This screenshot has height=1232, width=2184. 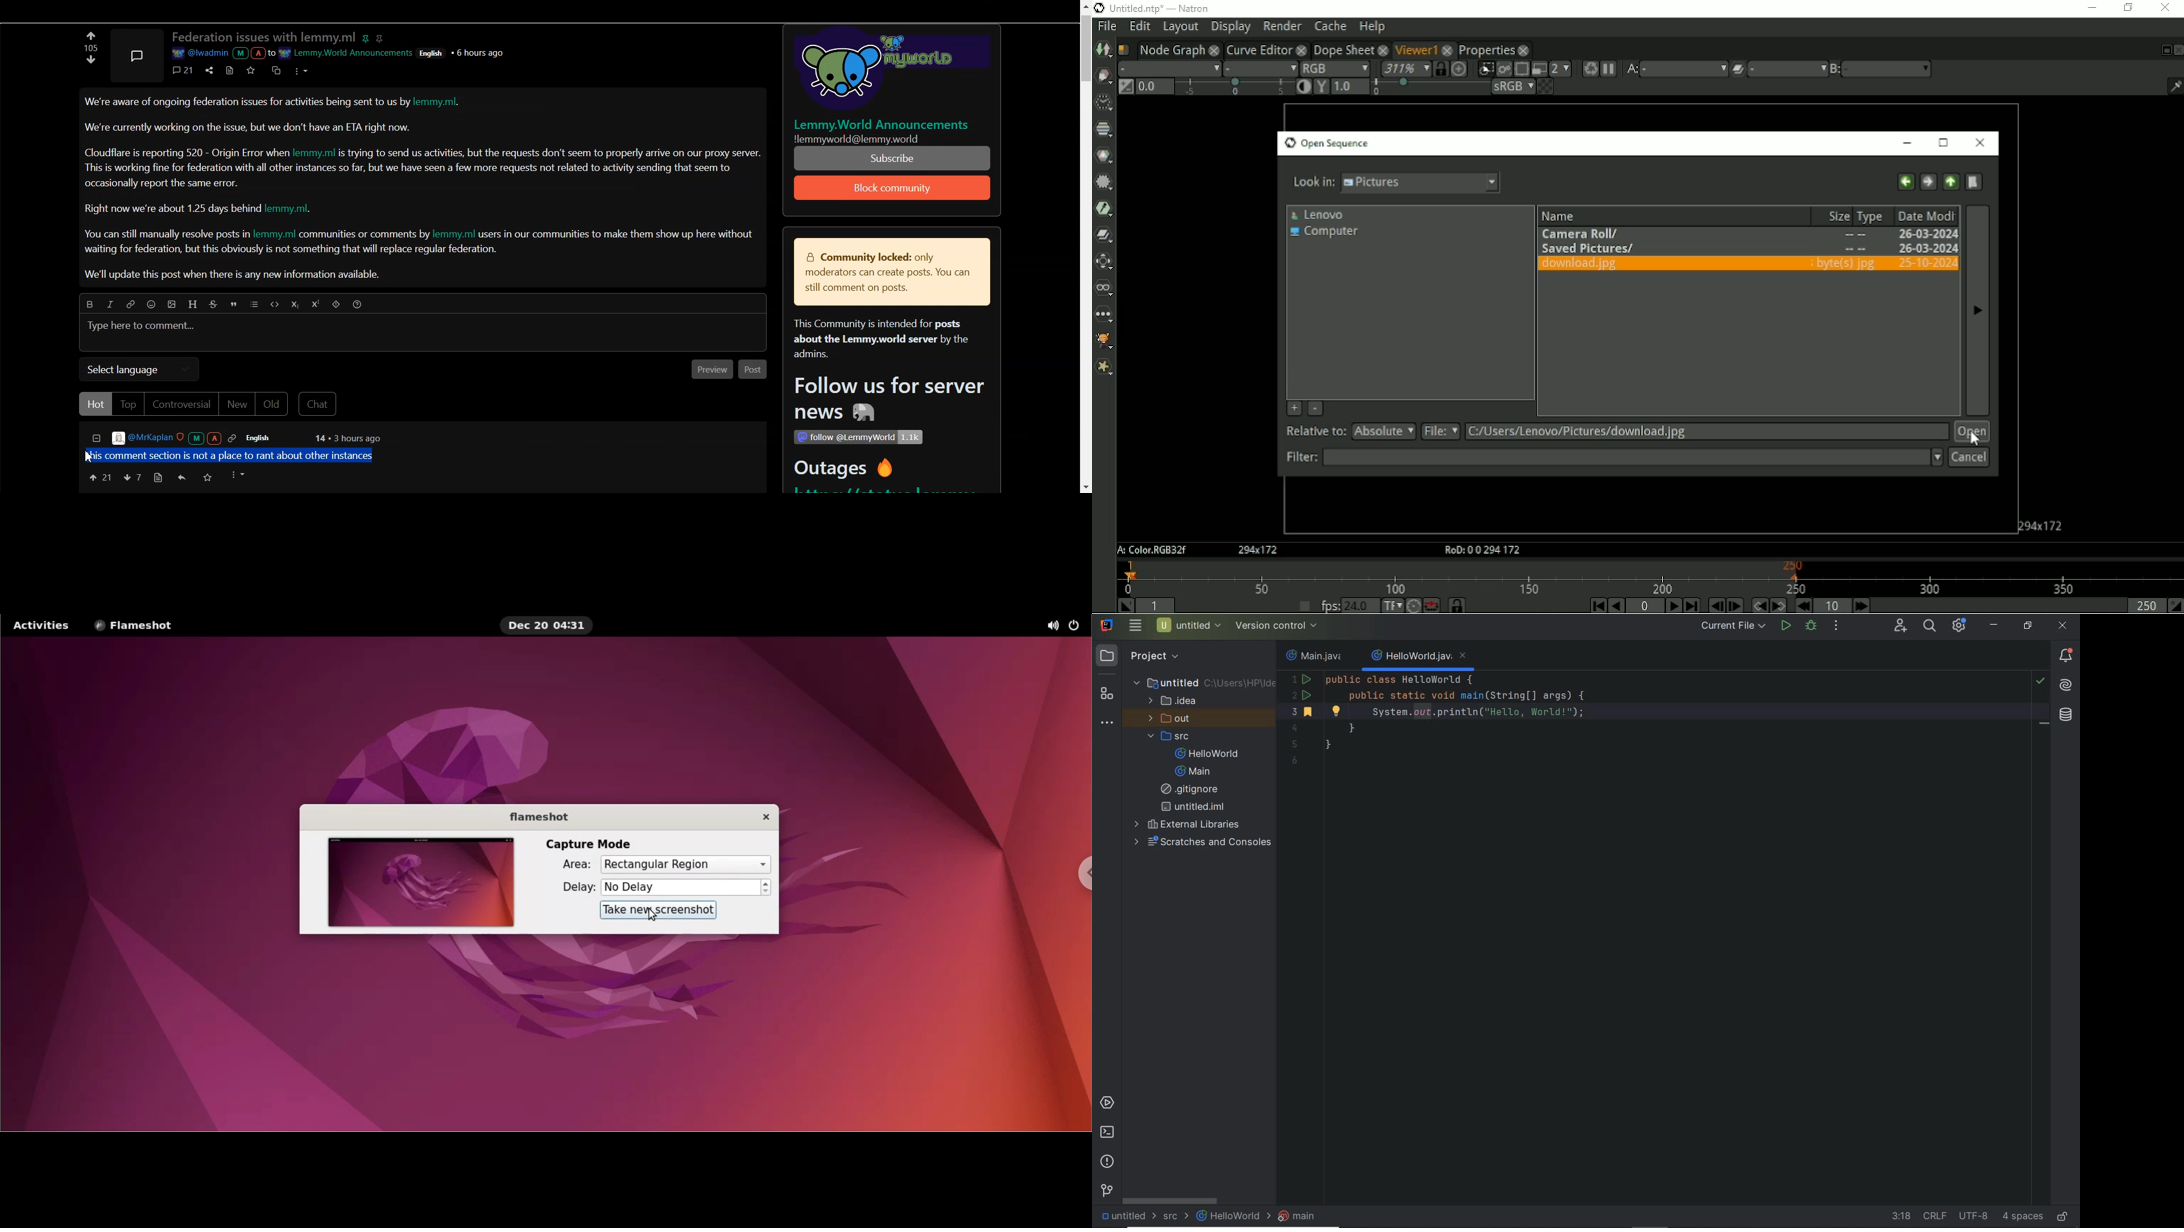 What do you see at coordinates (1294, 409) in the screenshot?
I see `Add the current directory to the favorite list` at bounding box center [1294, 409].